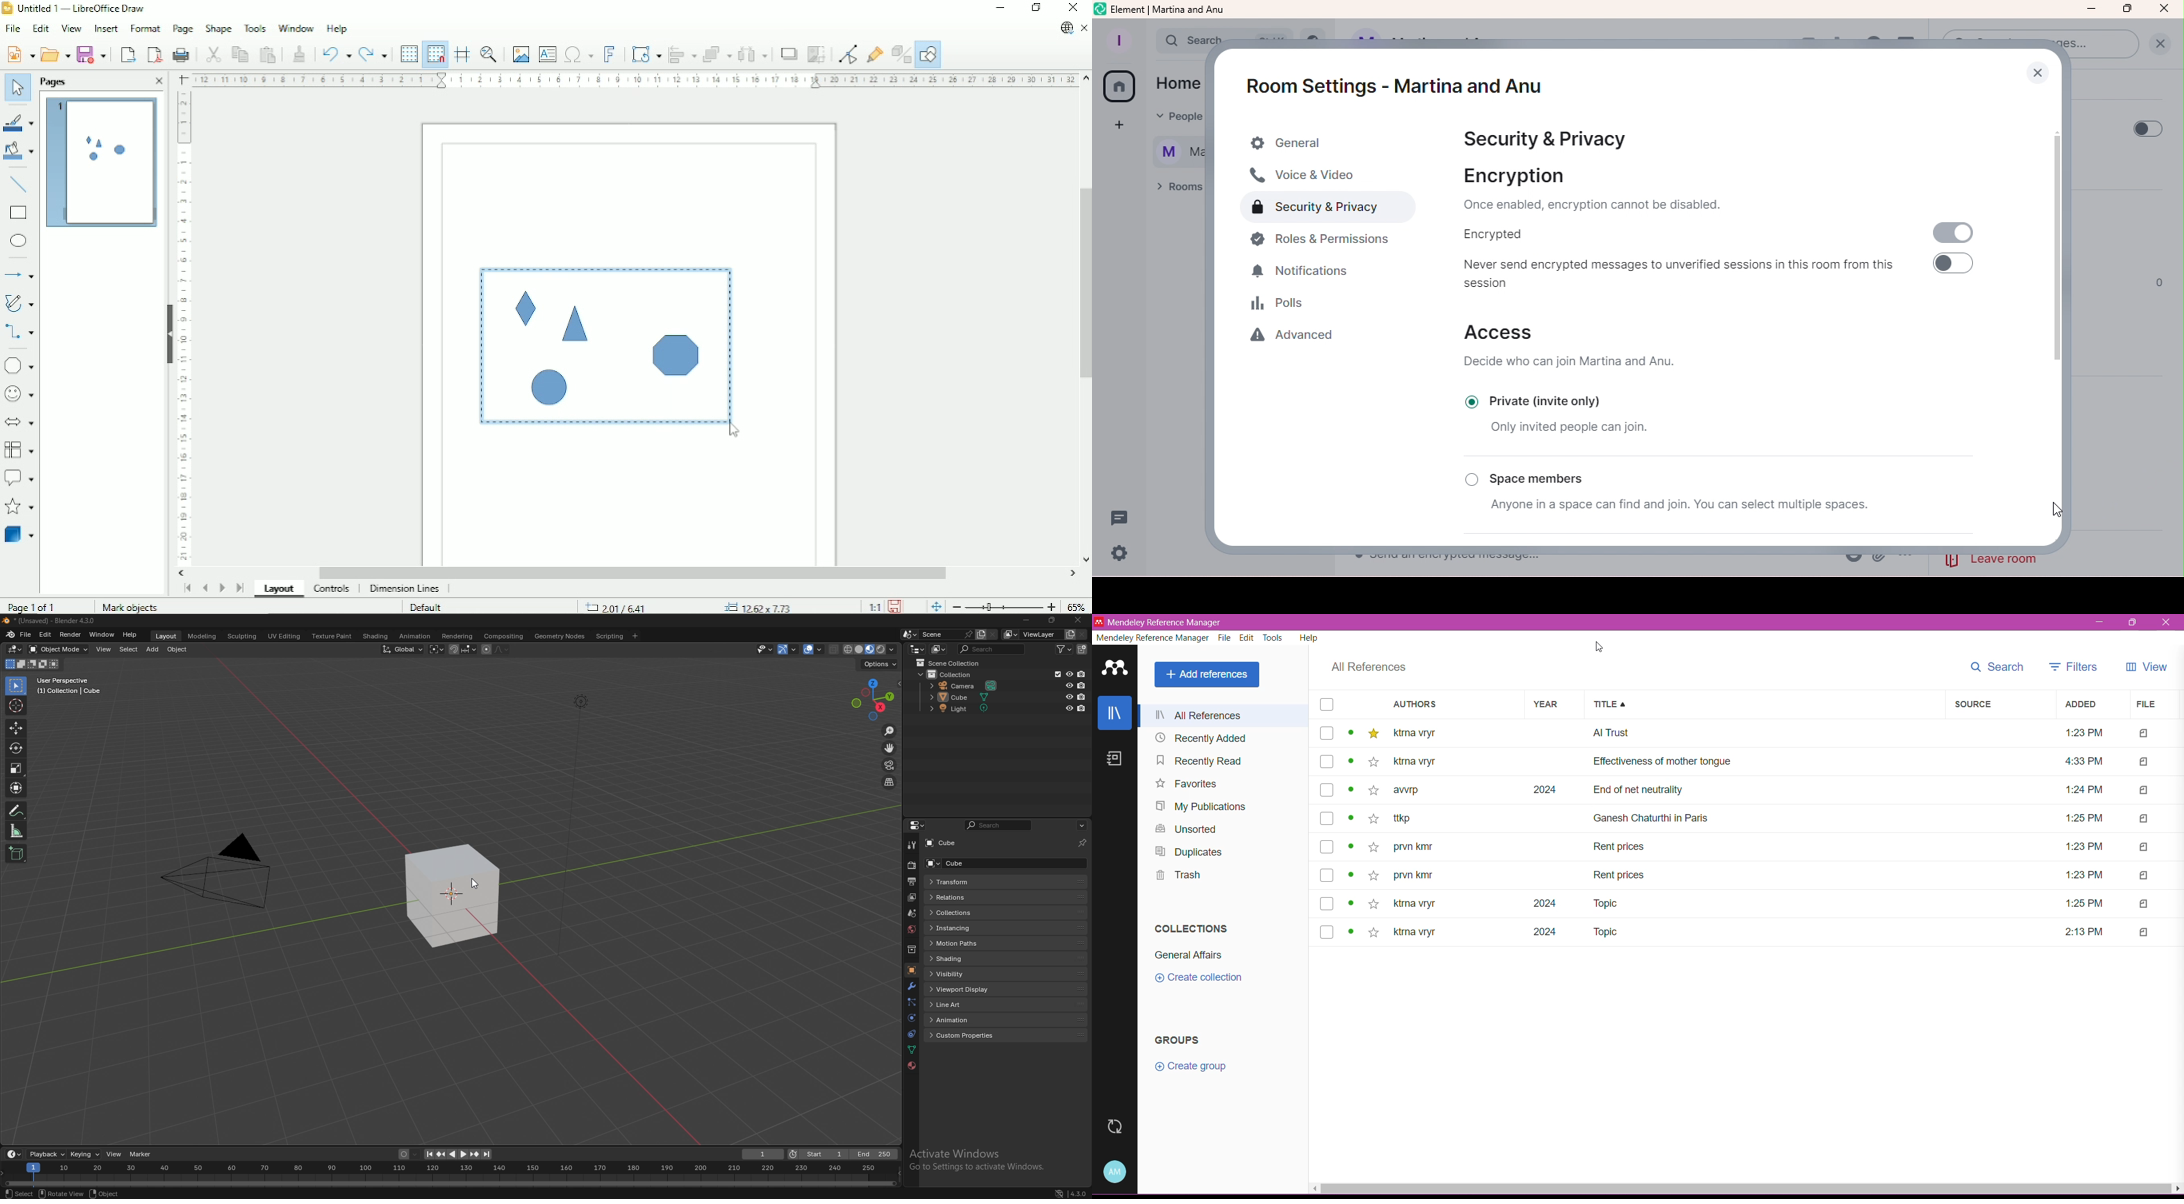  I want to click on Close, so click(2168, 623).